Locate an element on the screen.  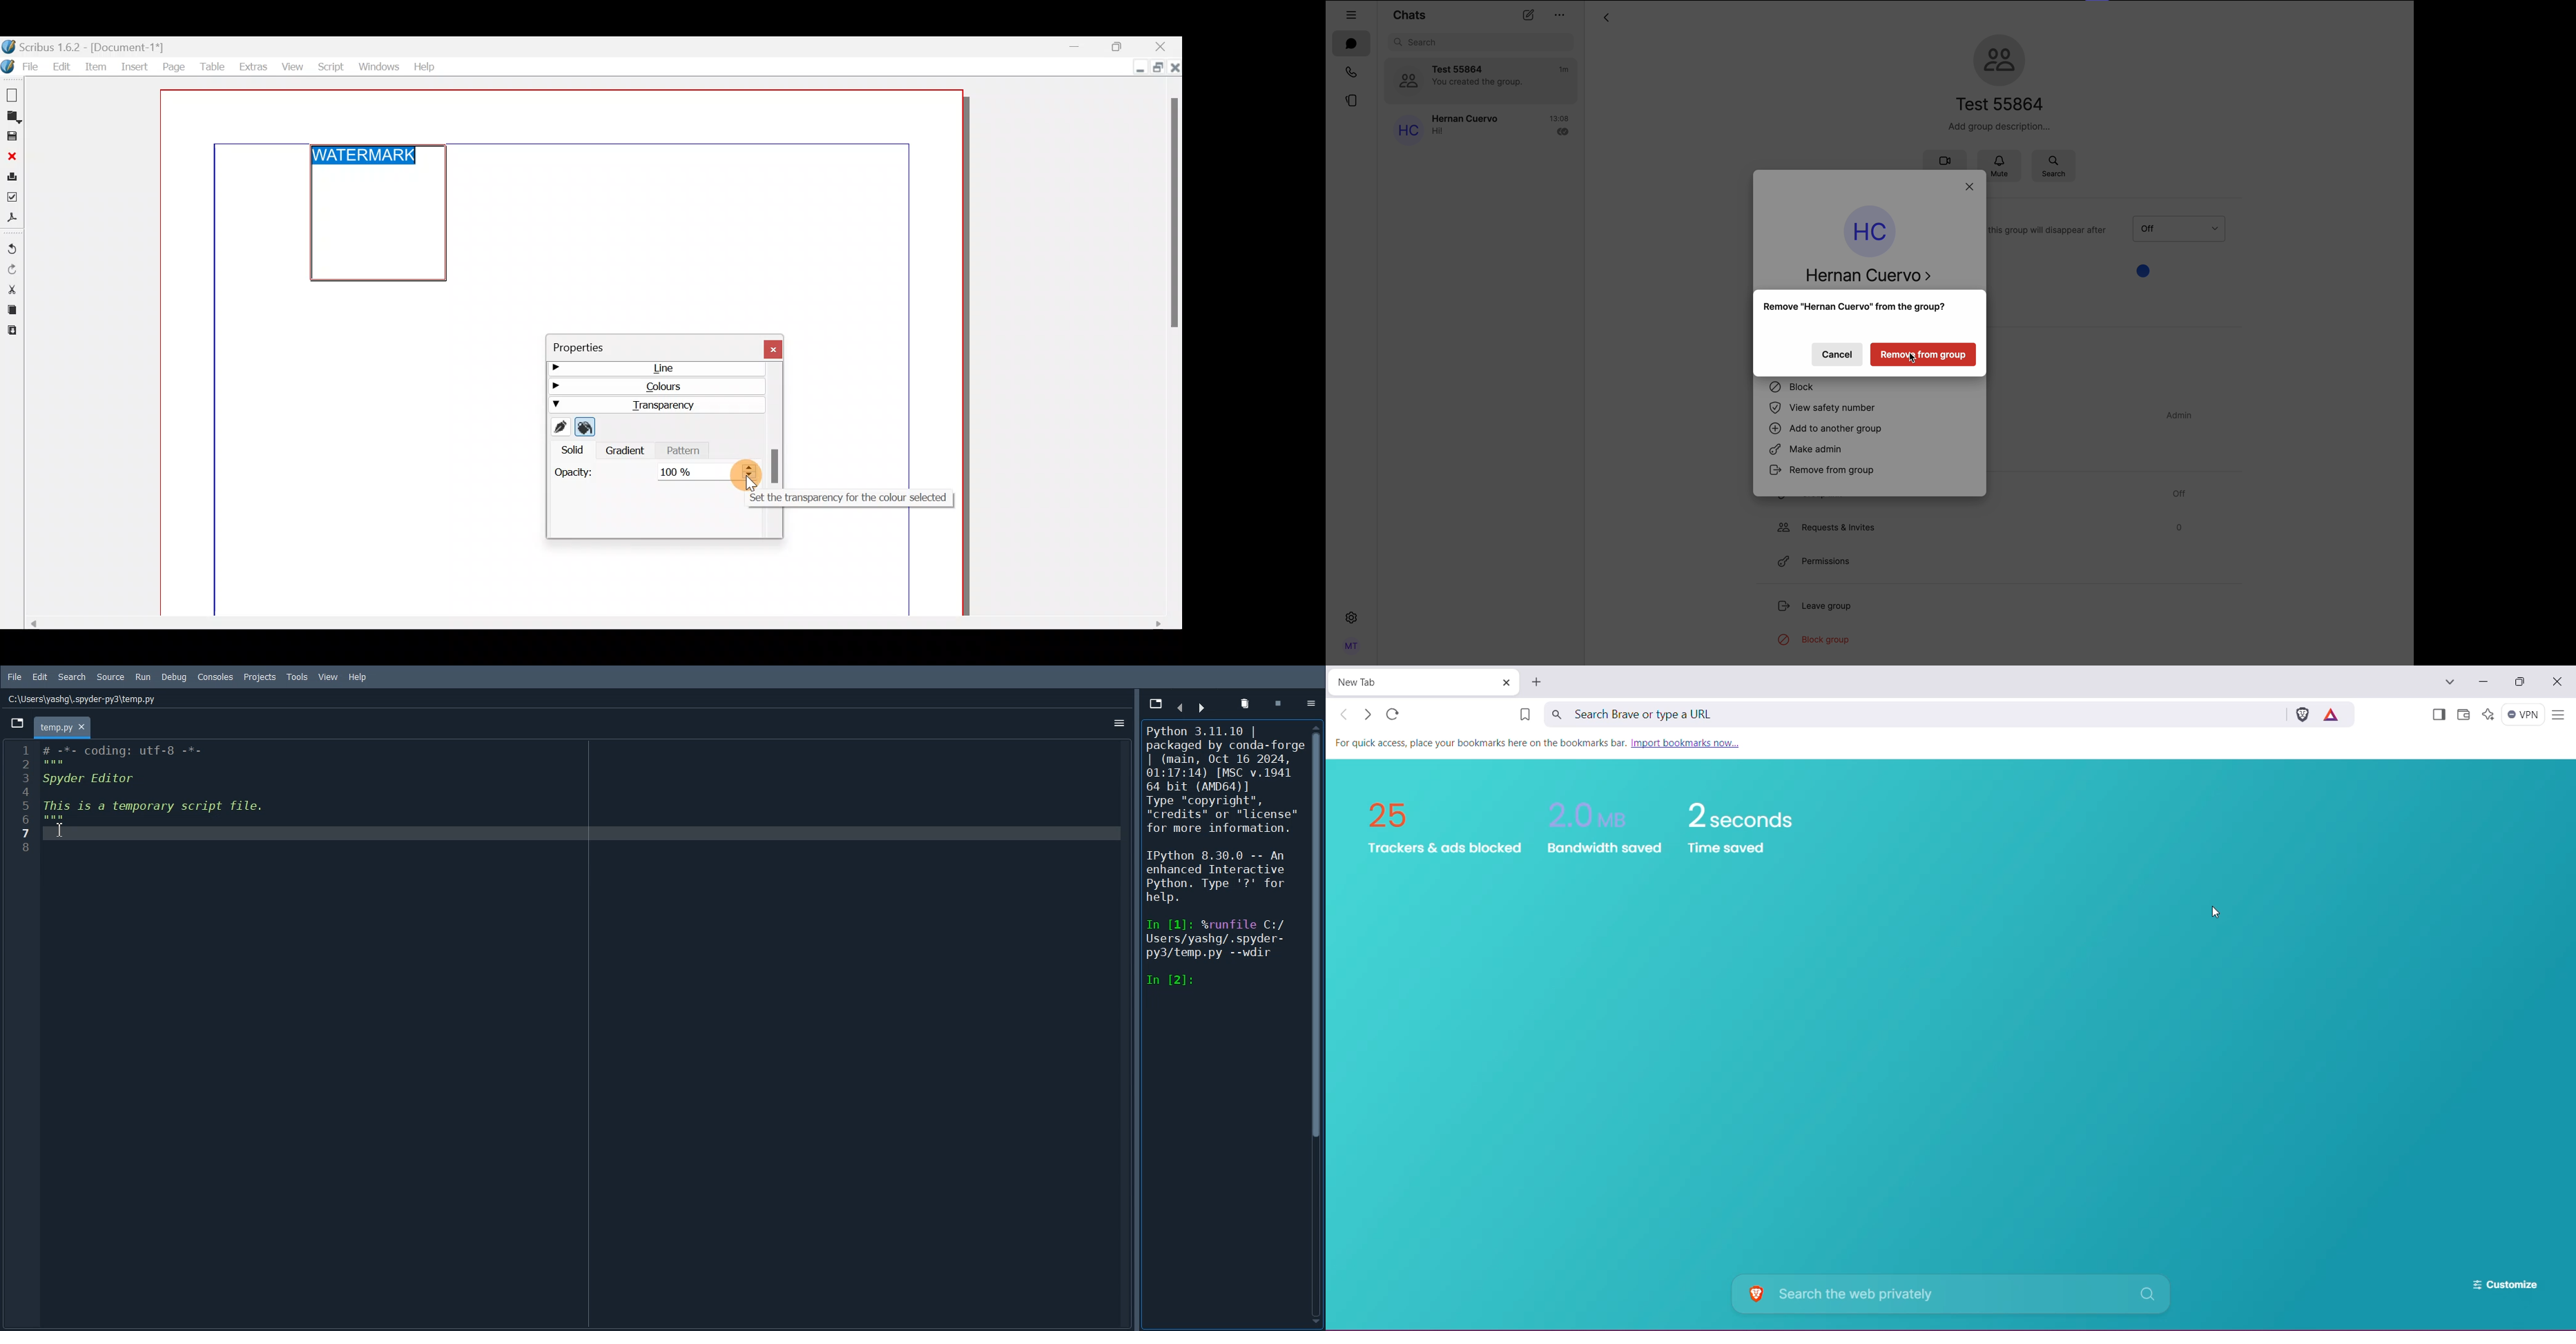
request & invites is located at coordinates (1979, 527).